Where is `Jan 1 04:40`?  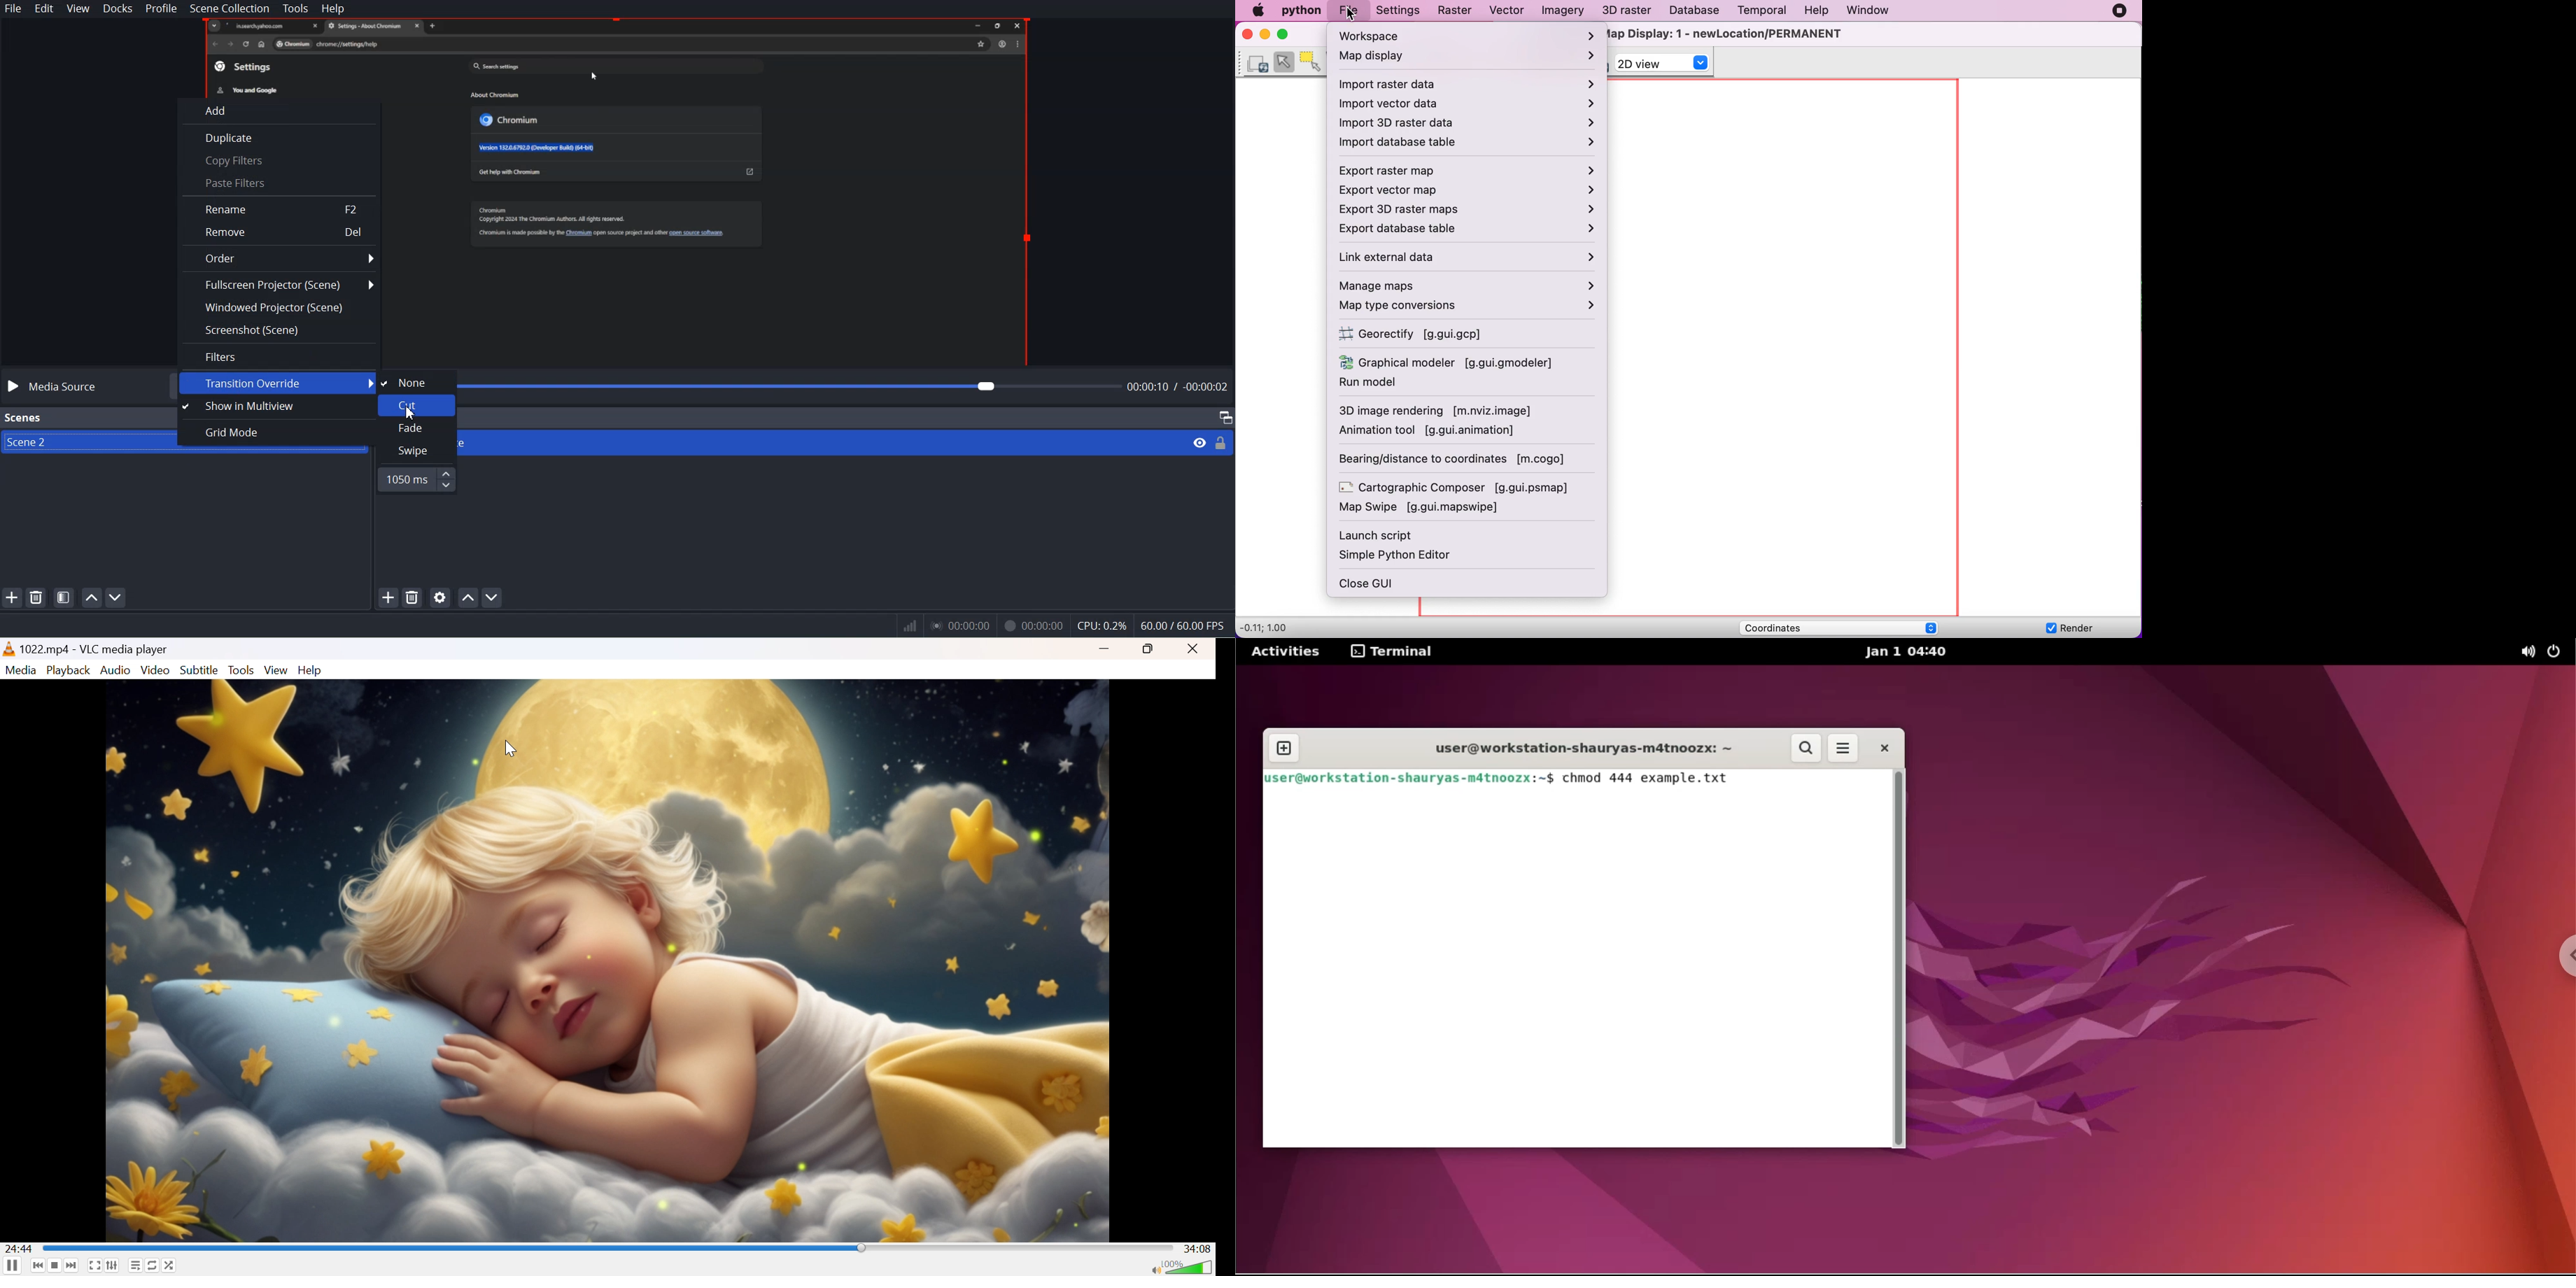
Jan 1 04:40 is located at coordinates (1912, 652).